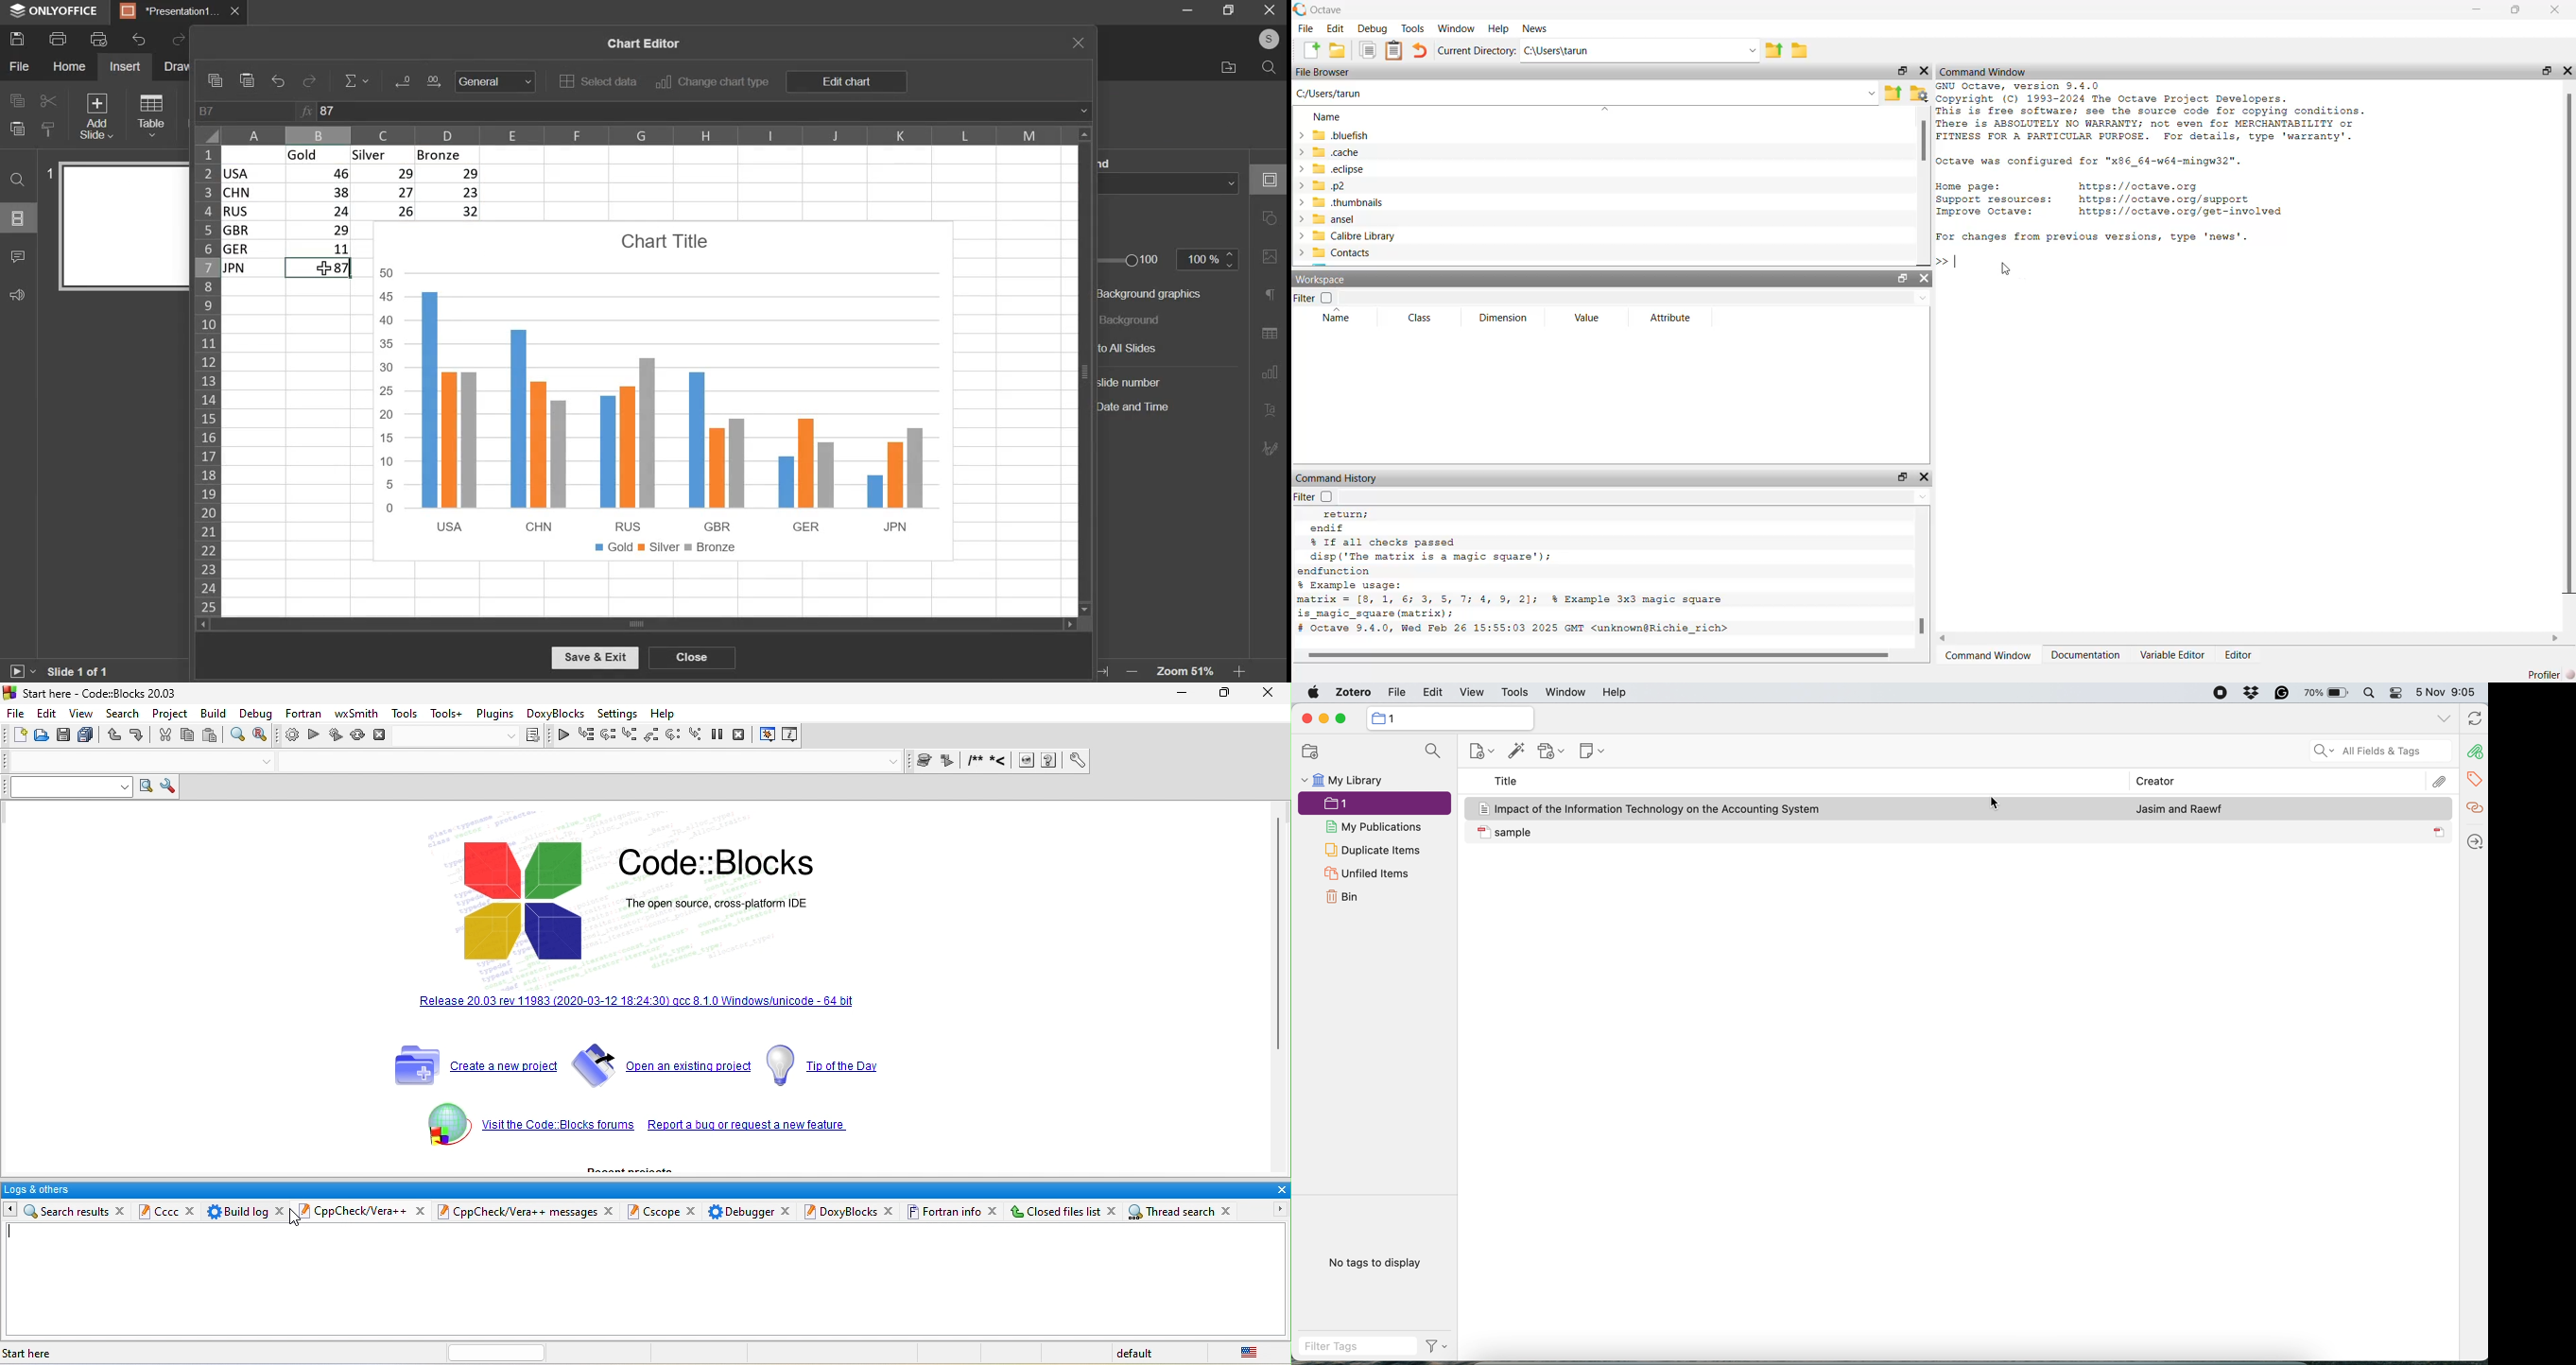 The image size is (2576, 1372). Describe the element at coordinates (187, 736) in the screenshot. I see `copy` at that location.